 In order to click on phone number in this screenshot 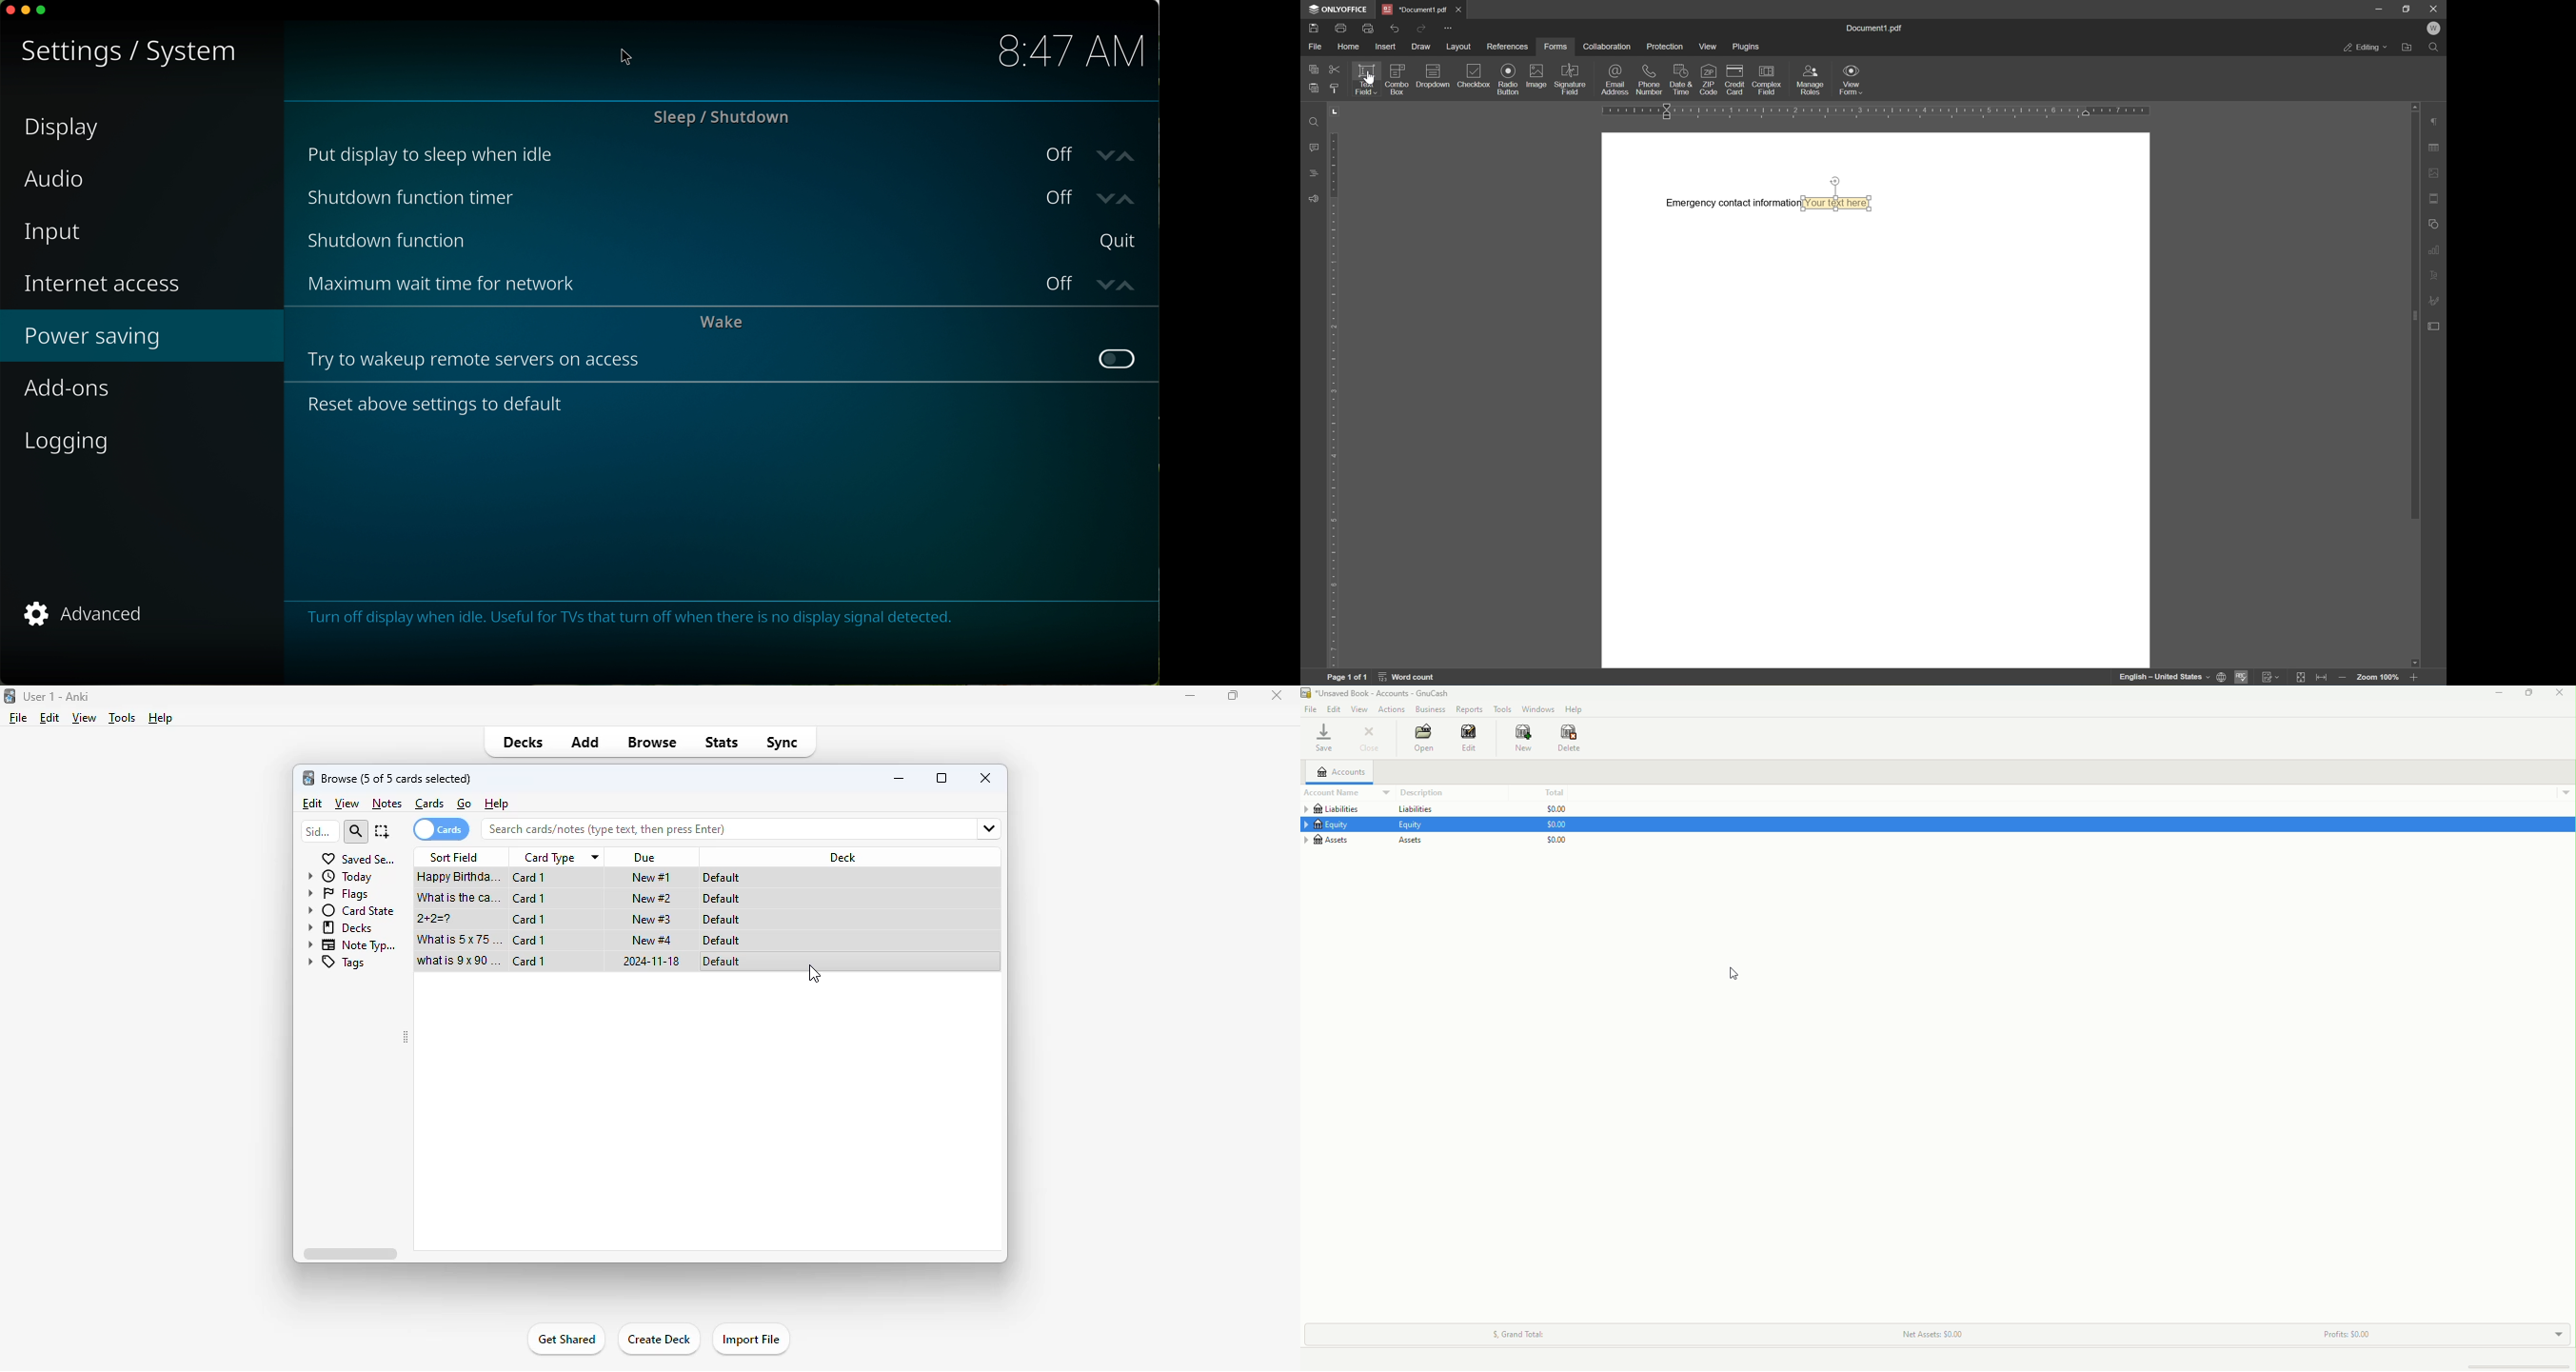, I will do `click(1649, 80)`.